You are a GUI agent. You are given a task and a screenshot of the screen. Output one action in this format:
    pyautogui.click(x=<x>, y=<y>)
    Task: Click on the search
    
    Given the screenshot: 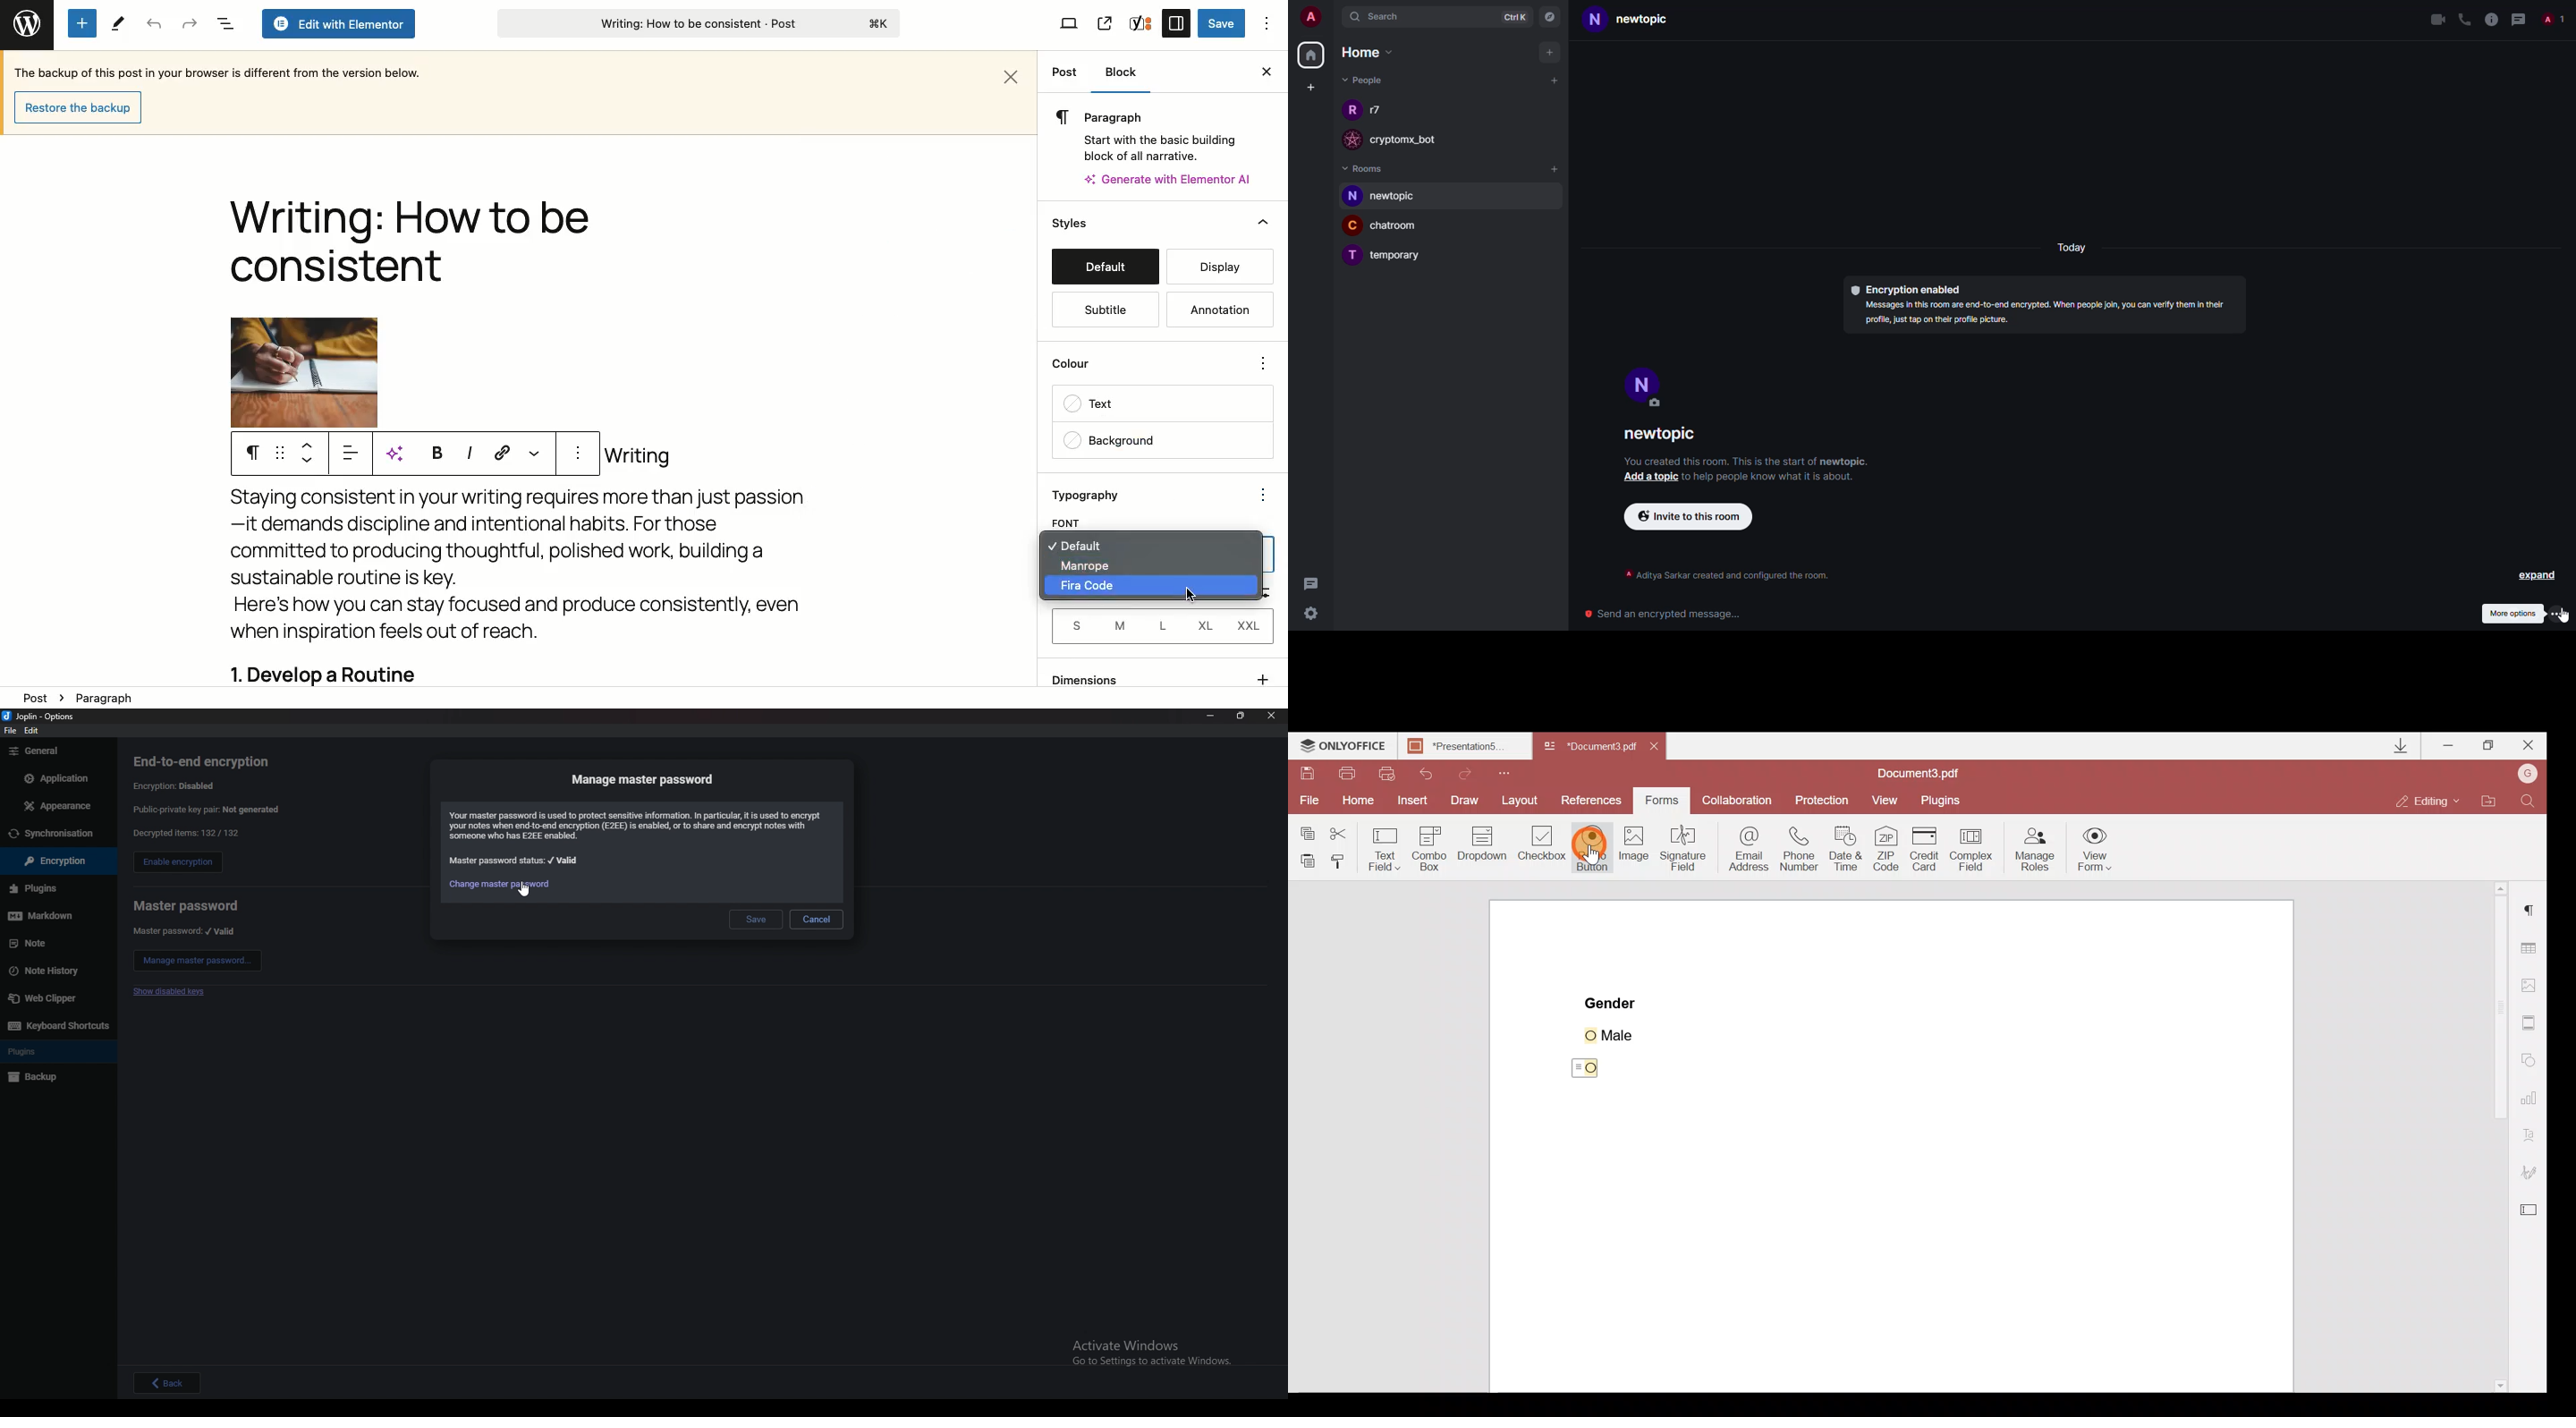 What is the action you would take?
    pyautogui.click(x=1379, y=17)
    